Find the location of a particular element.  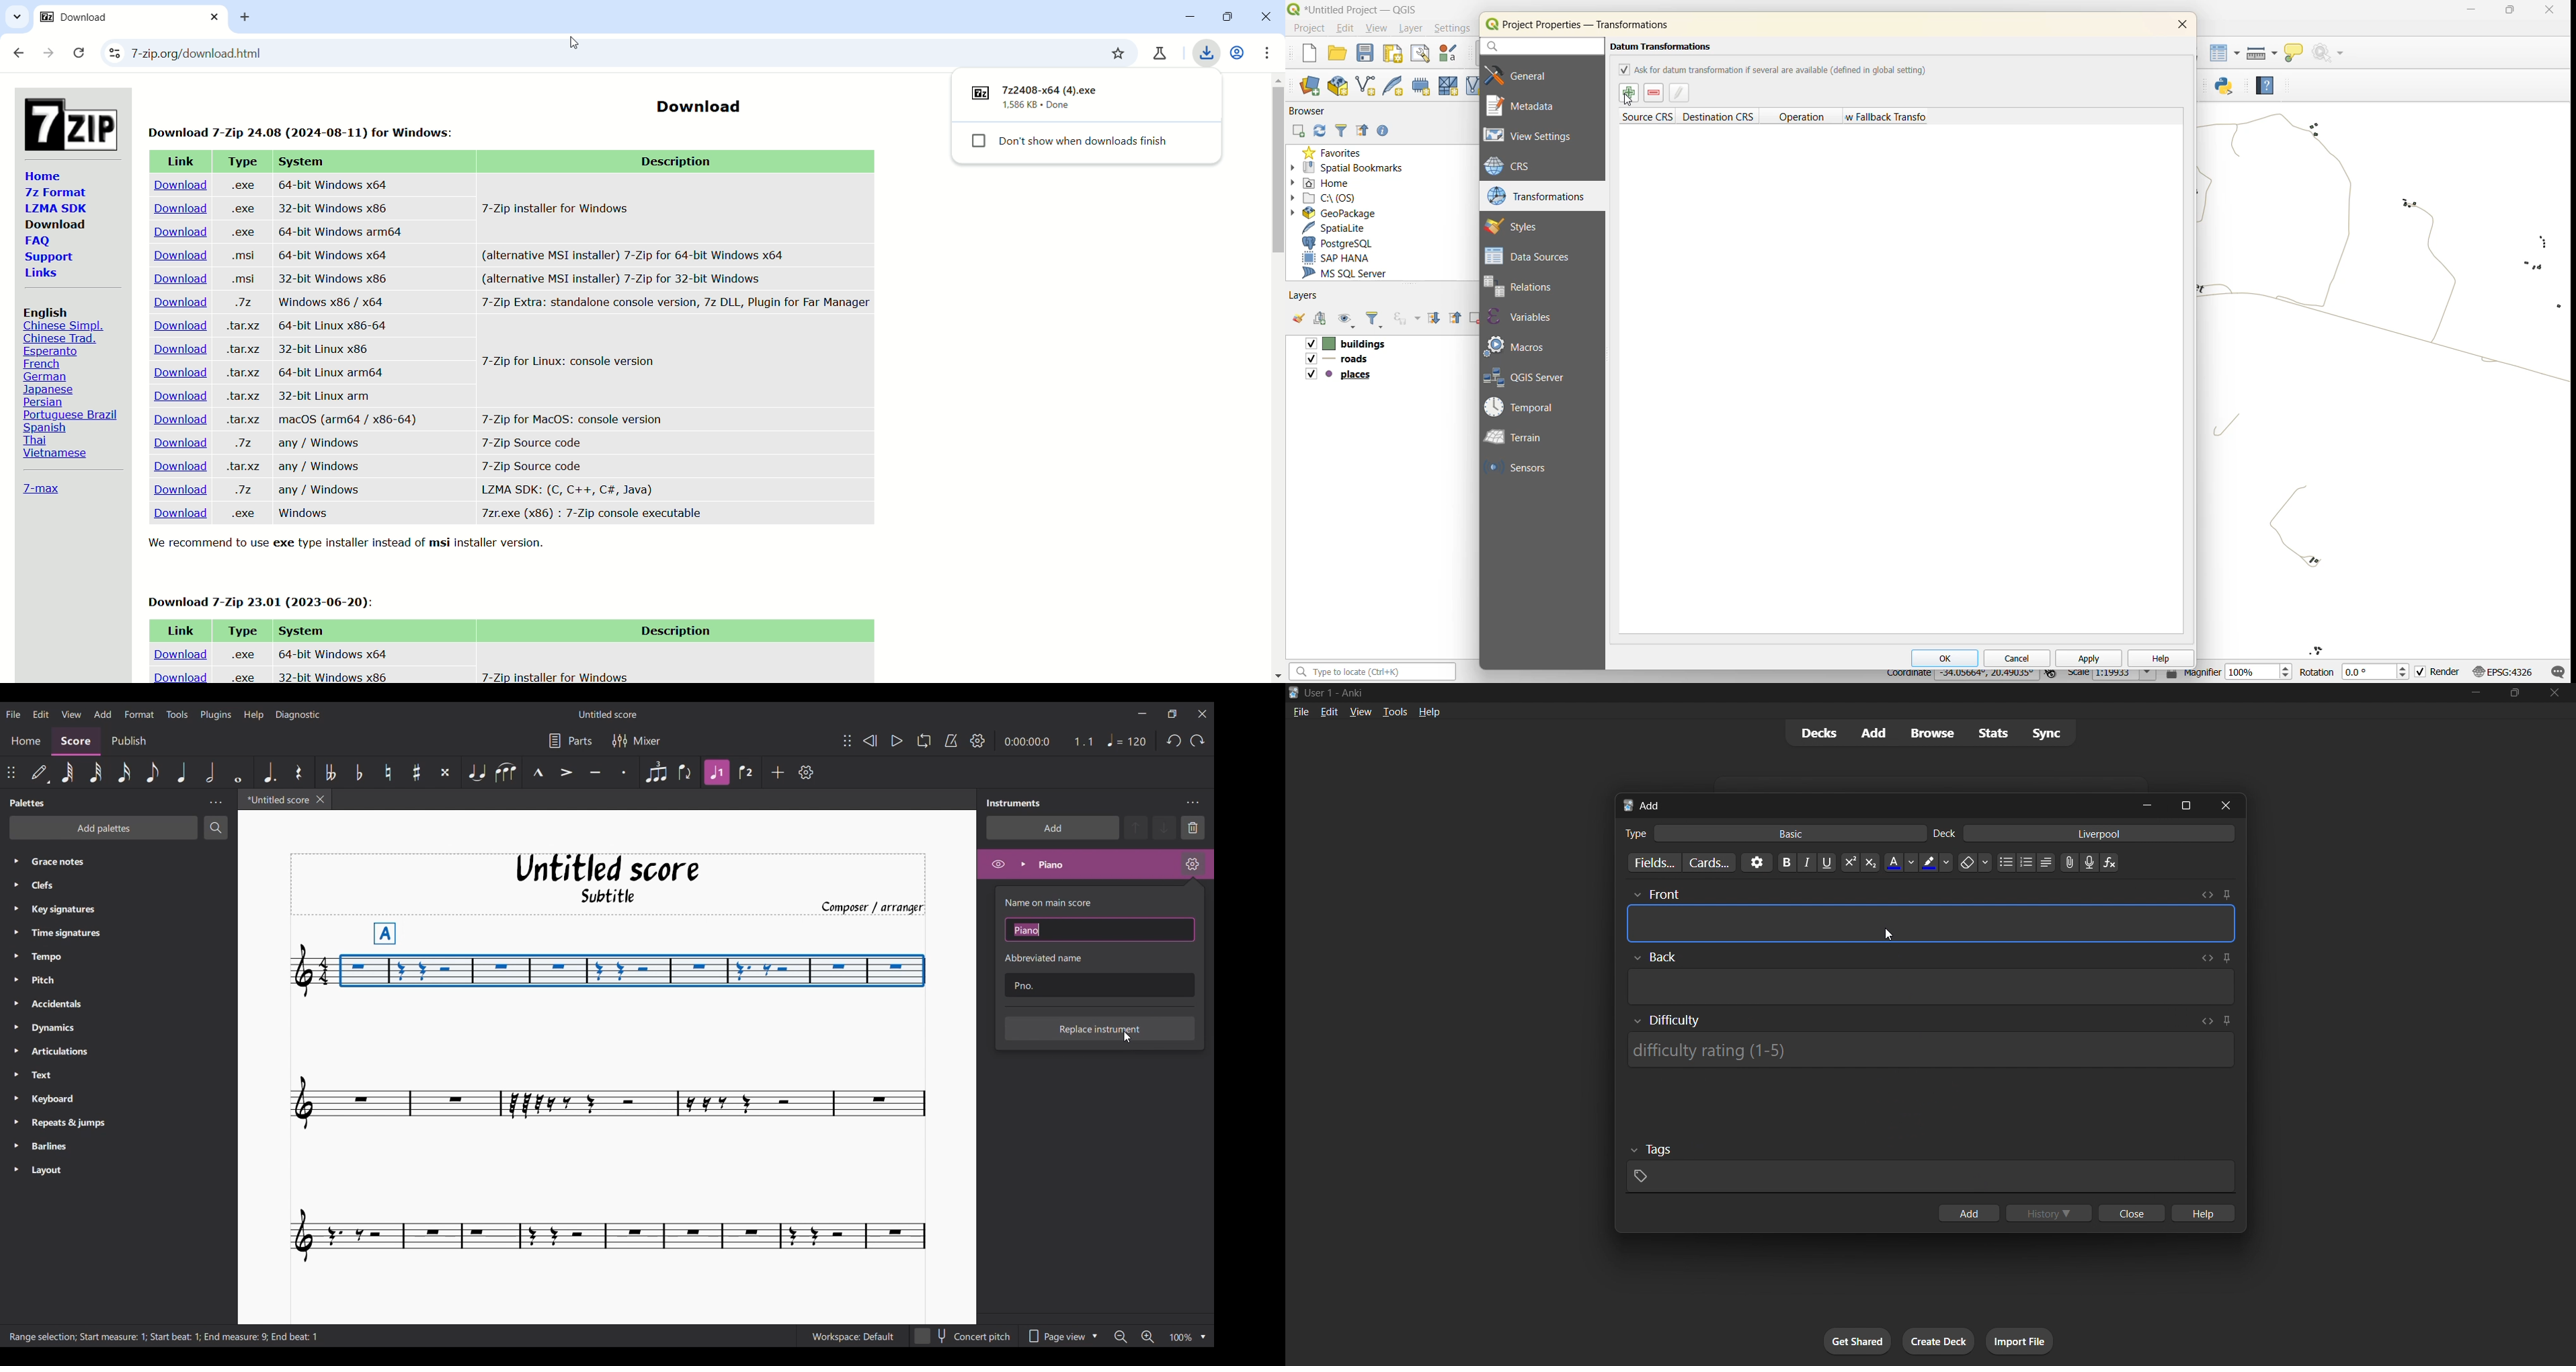

32-bit Windows x86 is located at coordinates (331, 675).